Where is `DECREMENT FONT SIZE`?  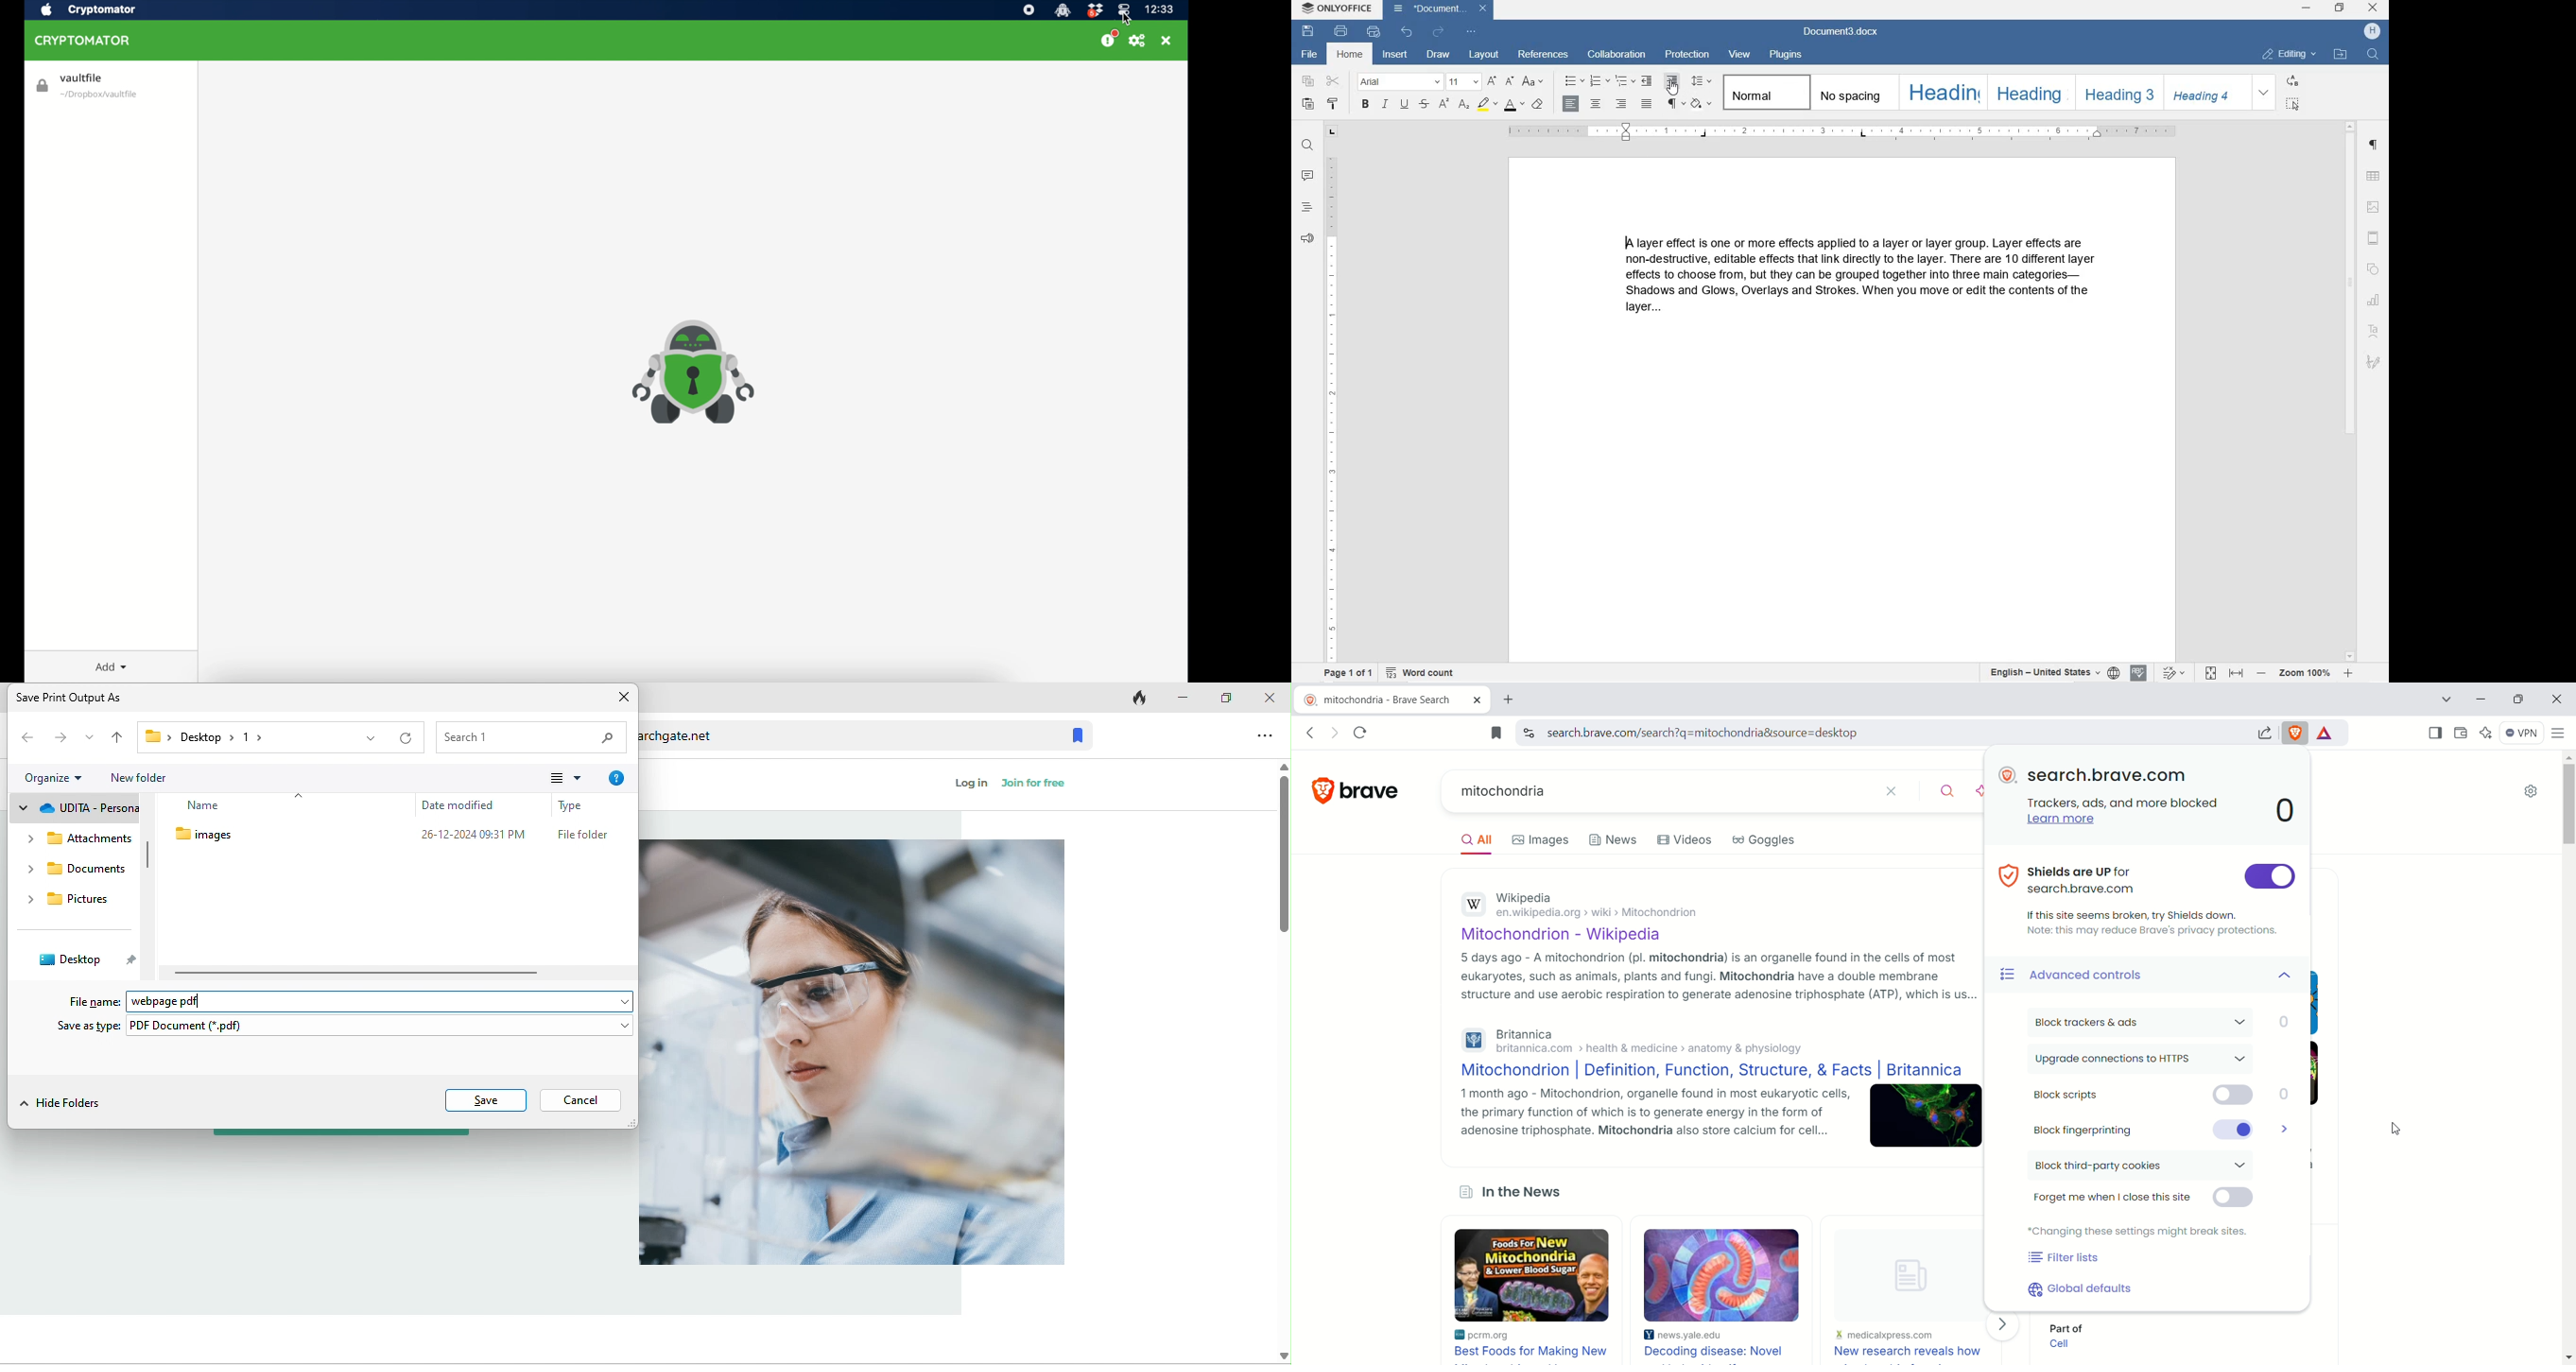
DECREMENT FONT SIZE is located at coordinates (1510, 80).